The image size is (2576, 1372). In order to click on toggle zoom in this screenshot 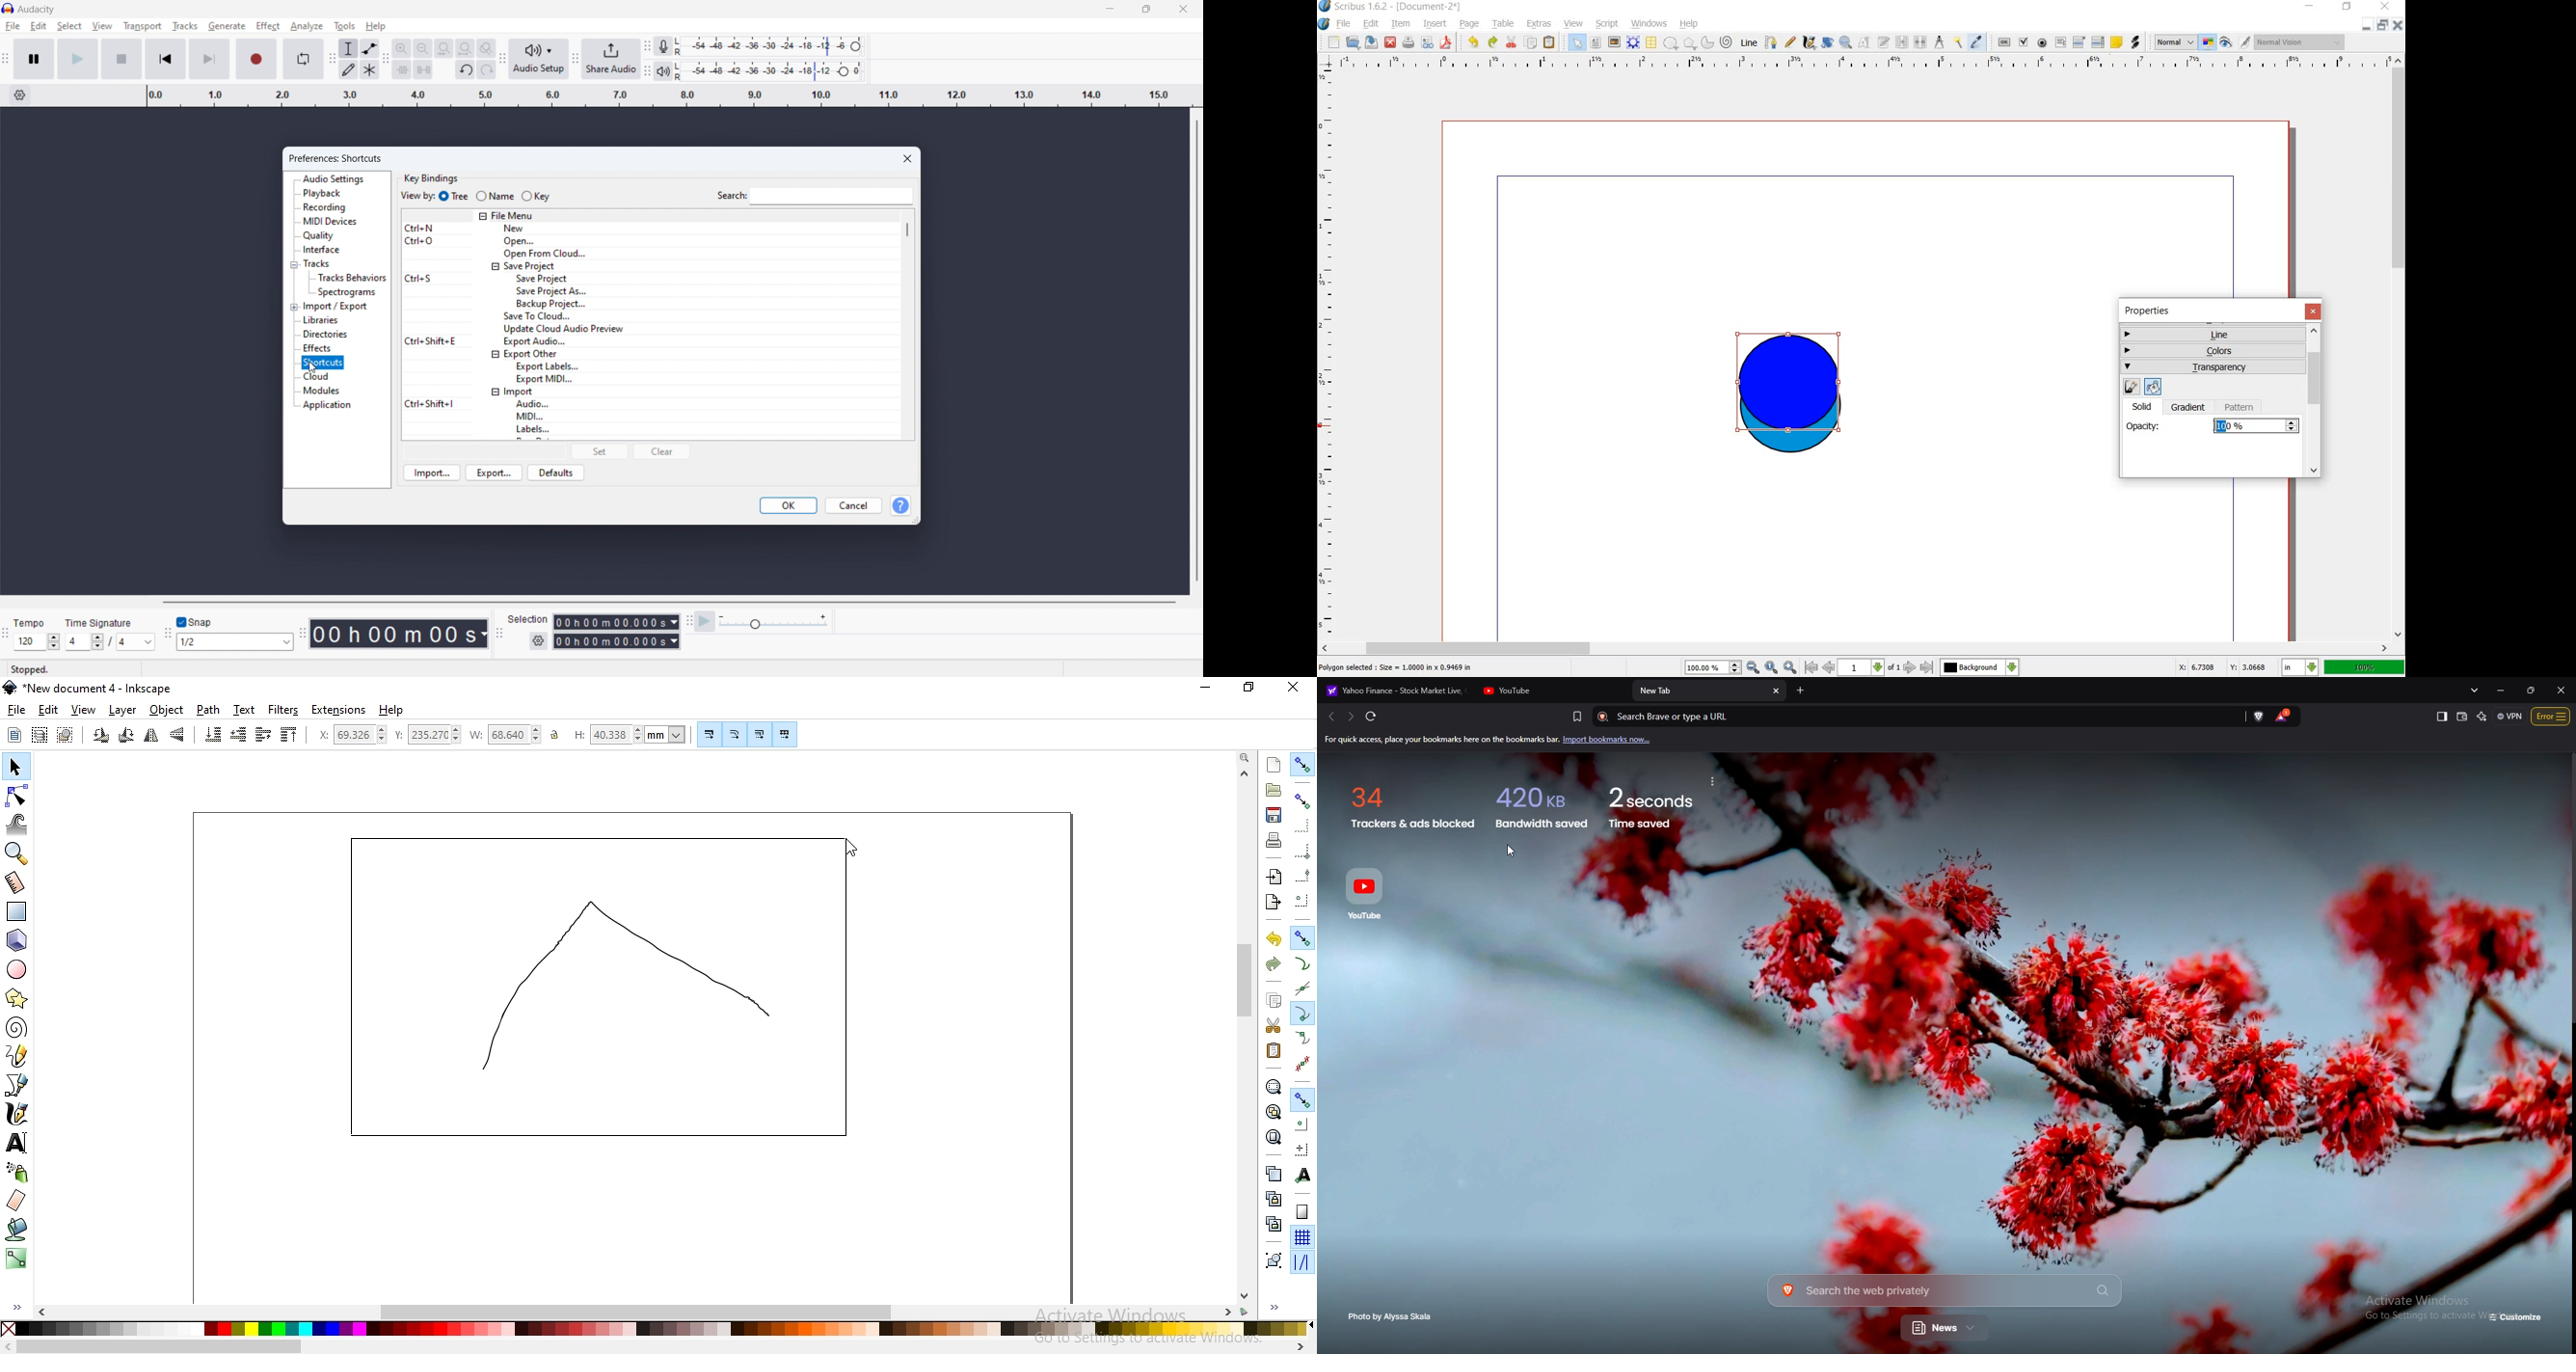, I will do `click(486, 48)`.